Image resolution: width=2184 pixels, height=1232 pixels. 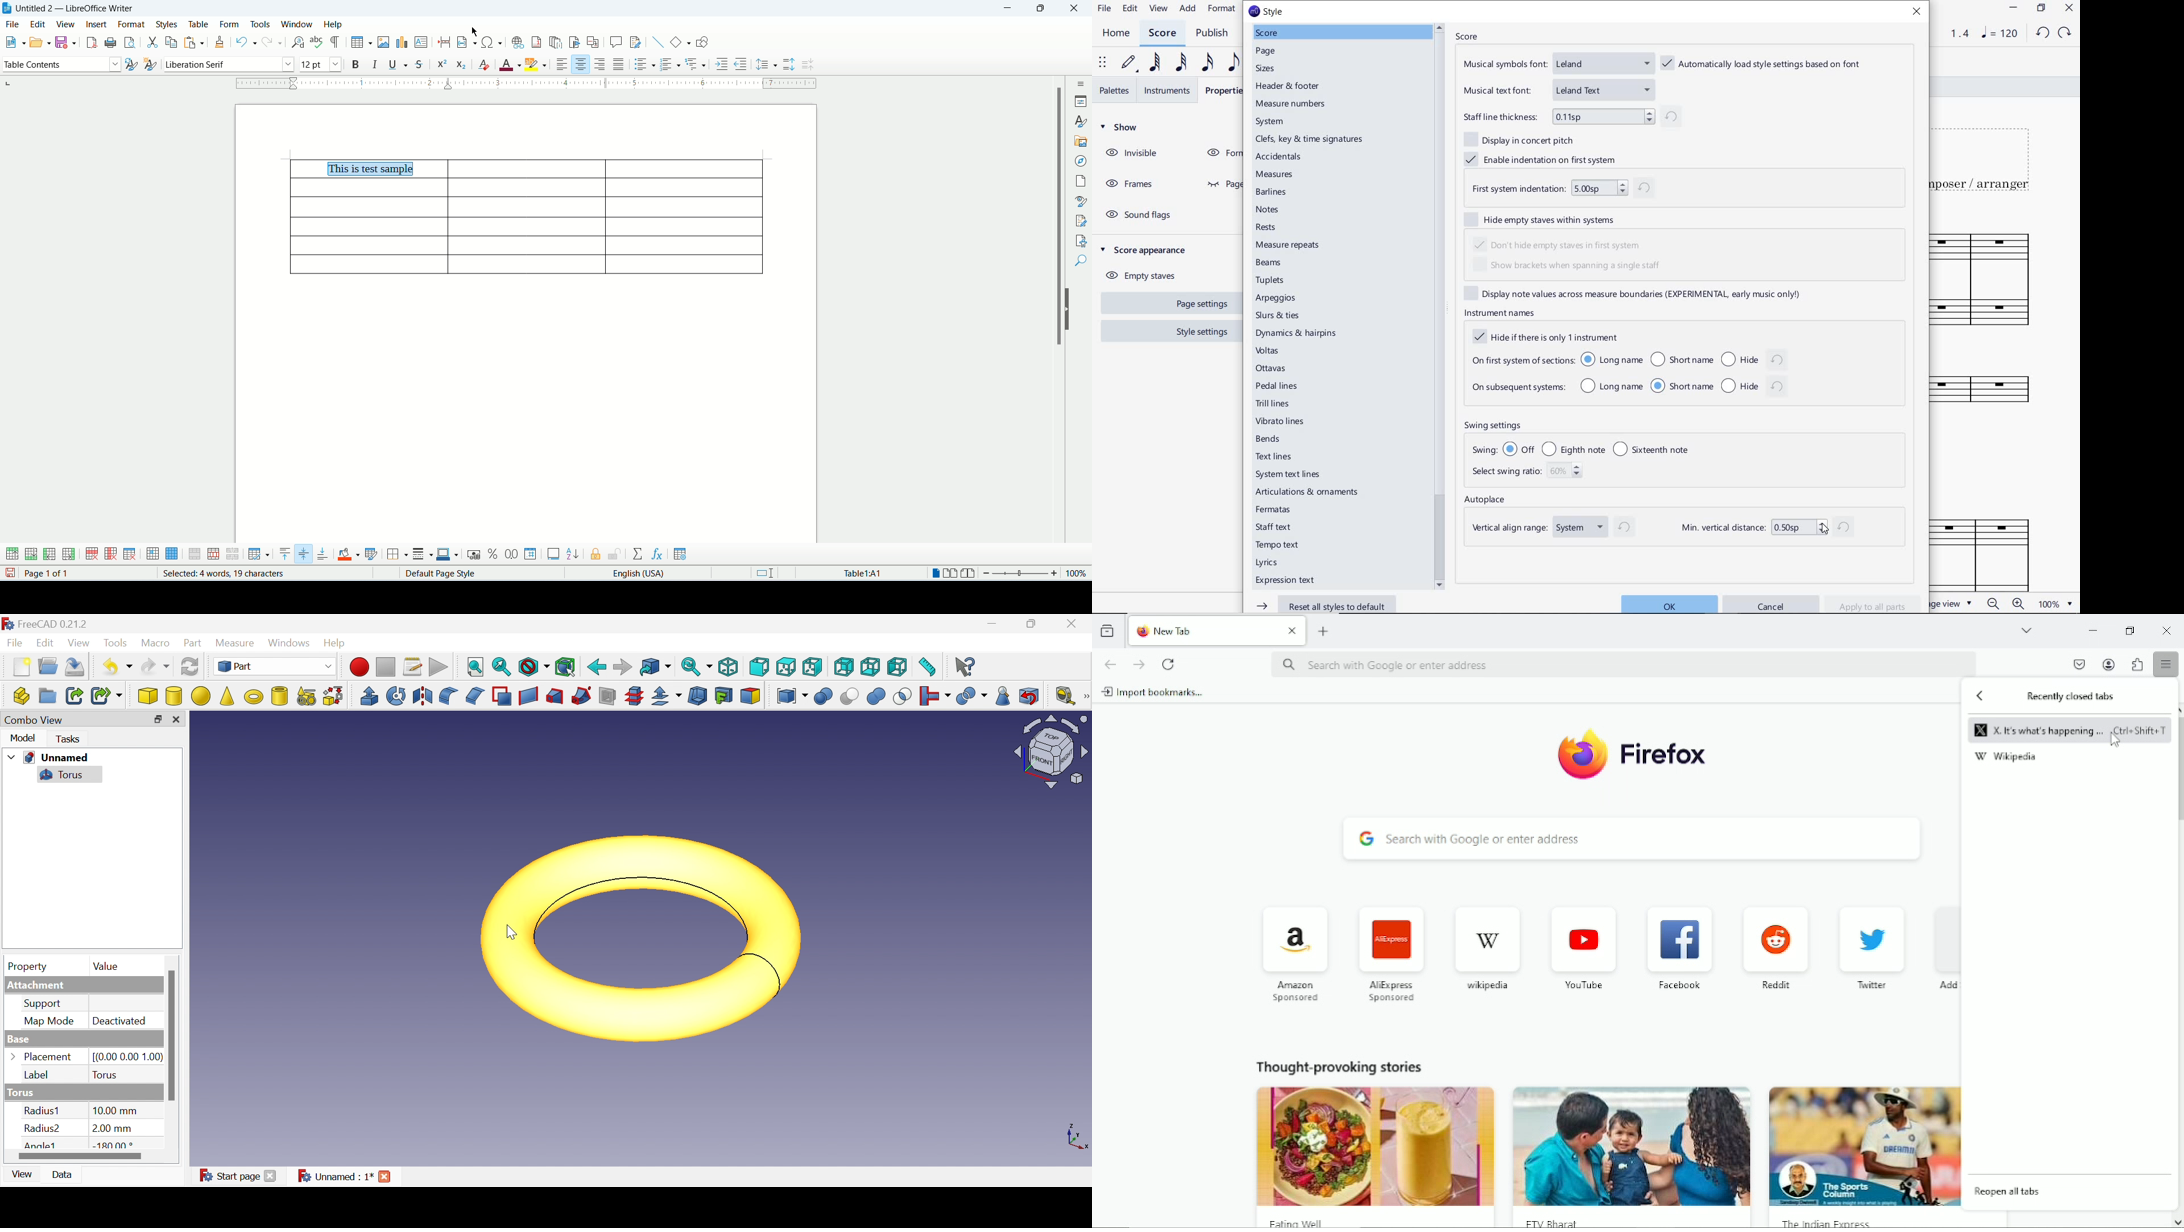 What do you see at coordinates (273, 42) in the screenshot?
I see `redo` at bounding box center [273, 42].